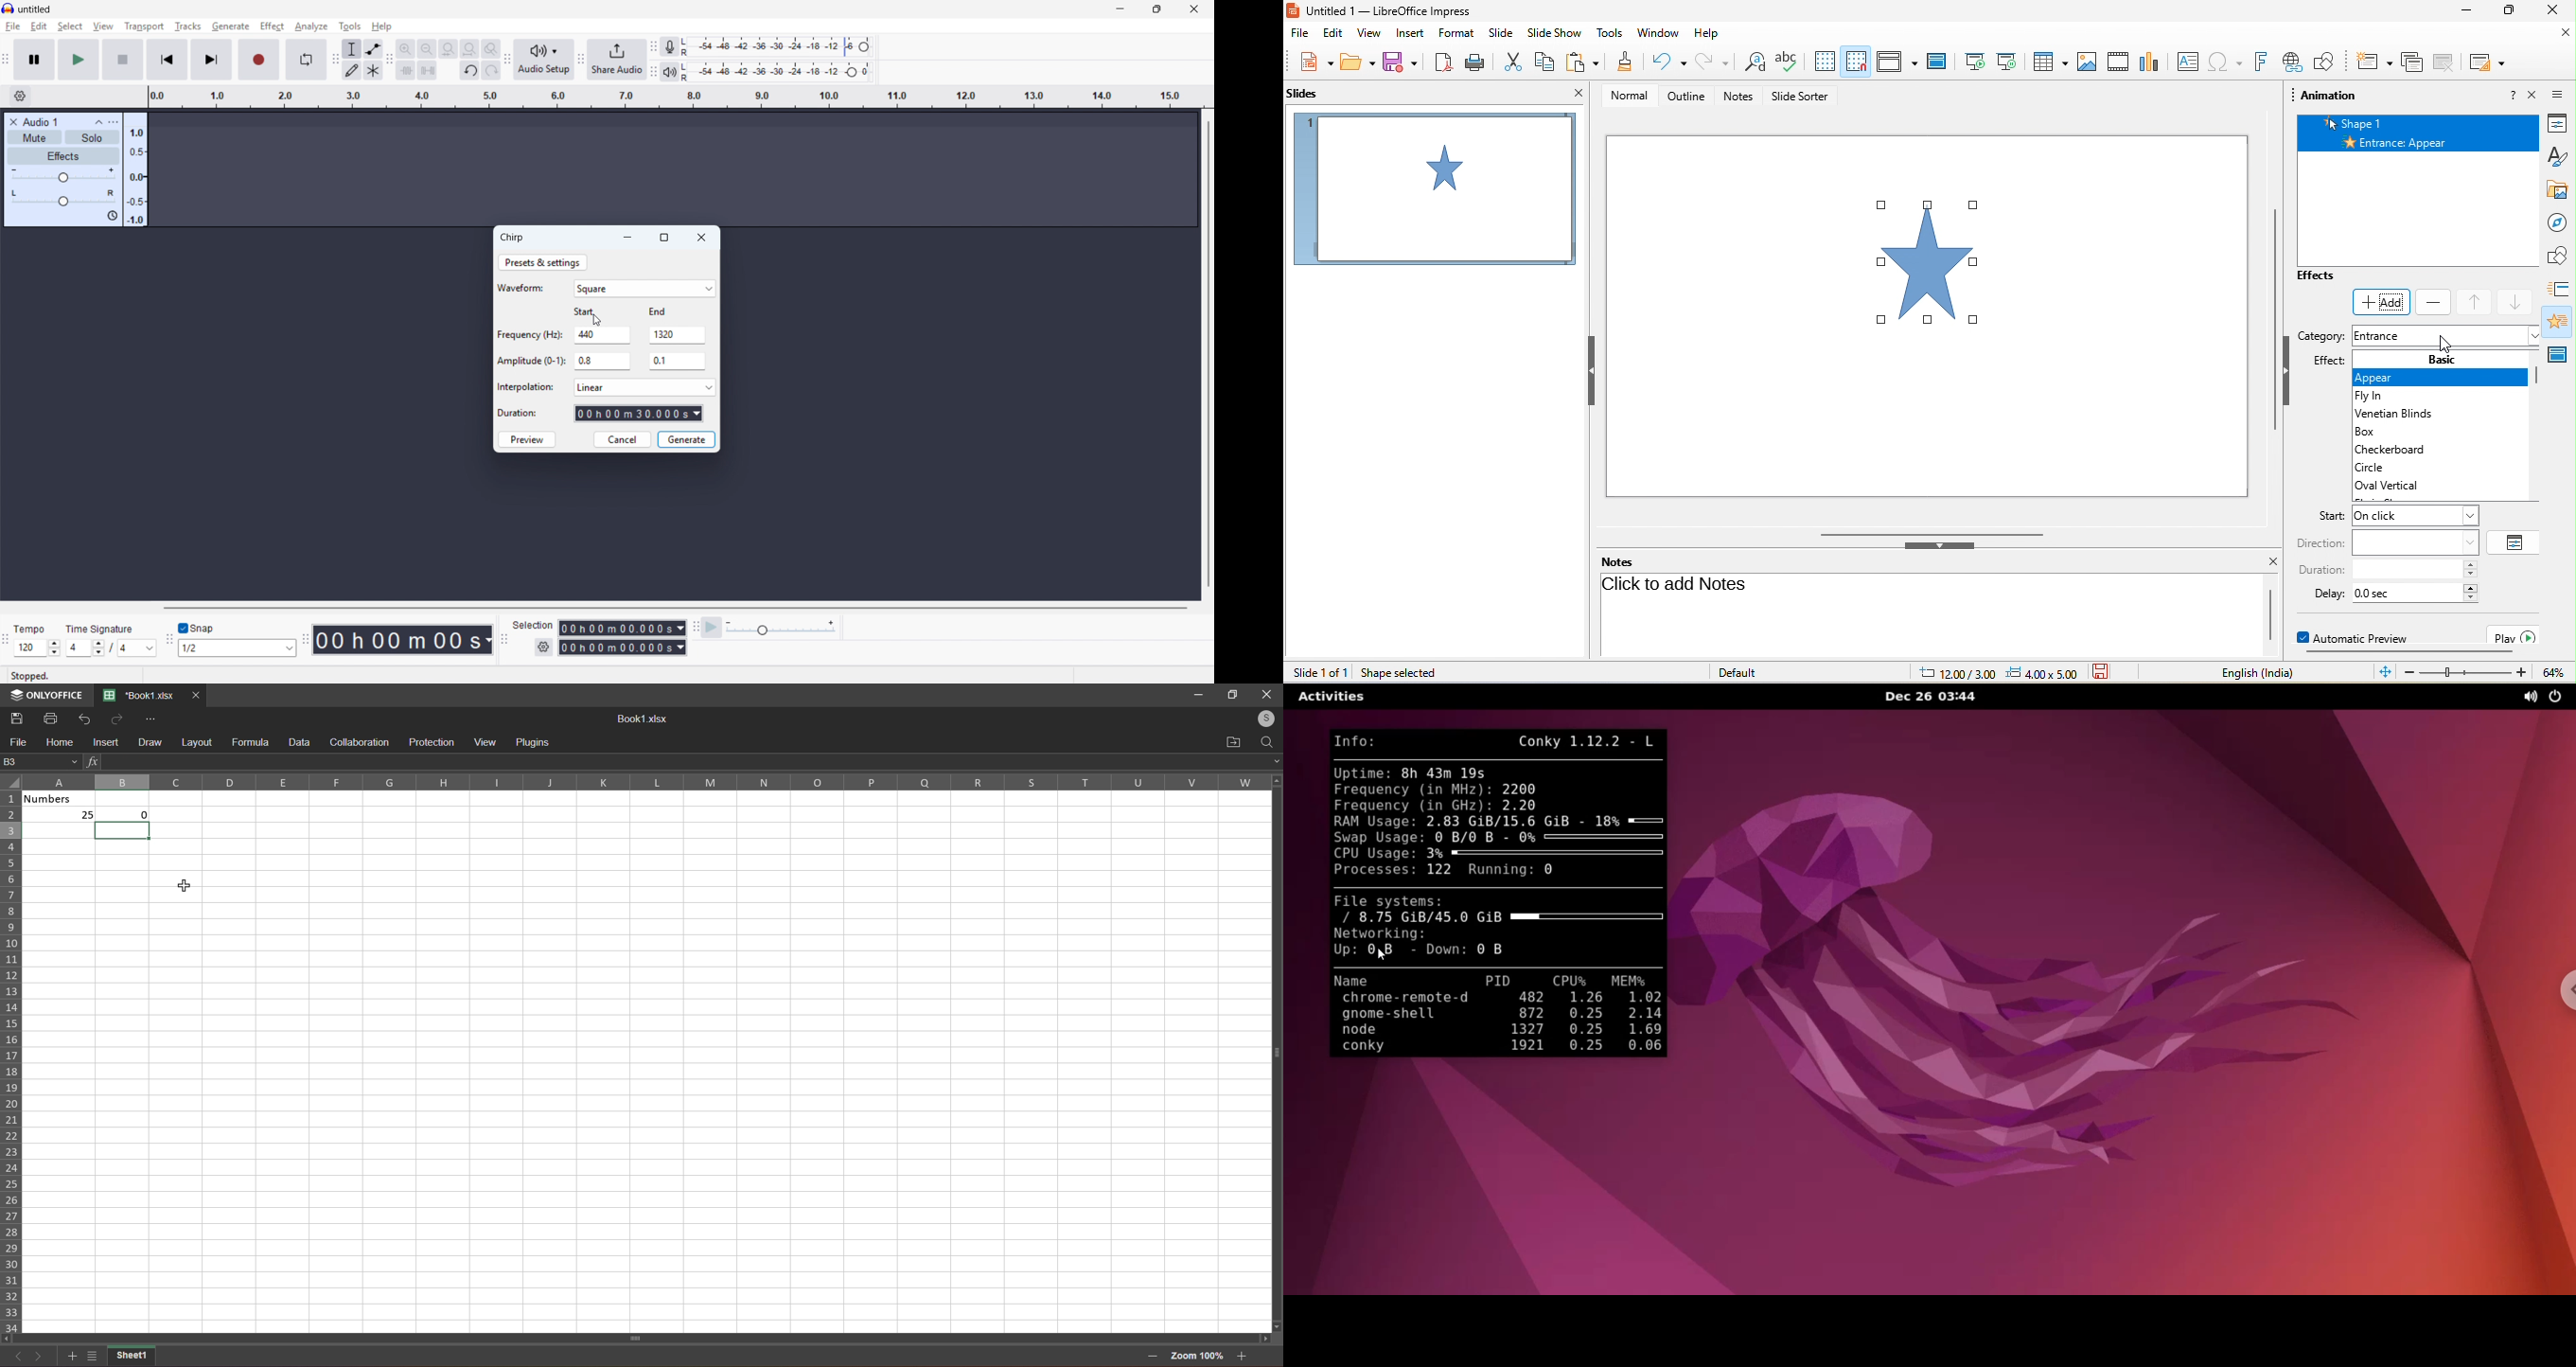 Image resolution: width=2576 pixels, height=1372 pixels. Describe the element at coordinates (2422, 122) in the screenshot. I see `shape 1` at that location.